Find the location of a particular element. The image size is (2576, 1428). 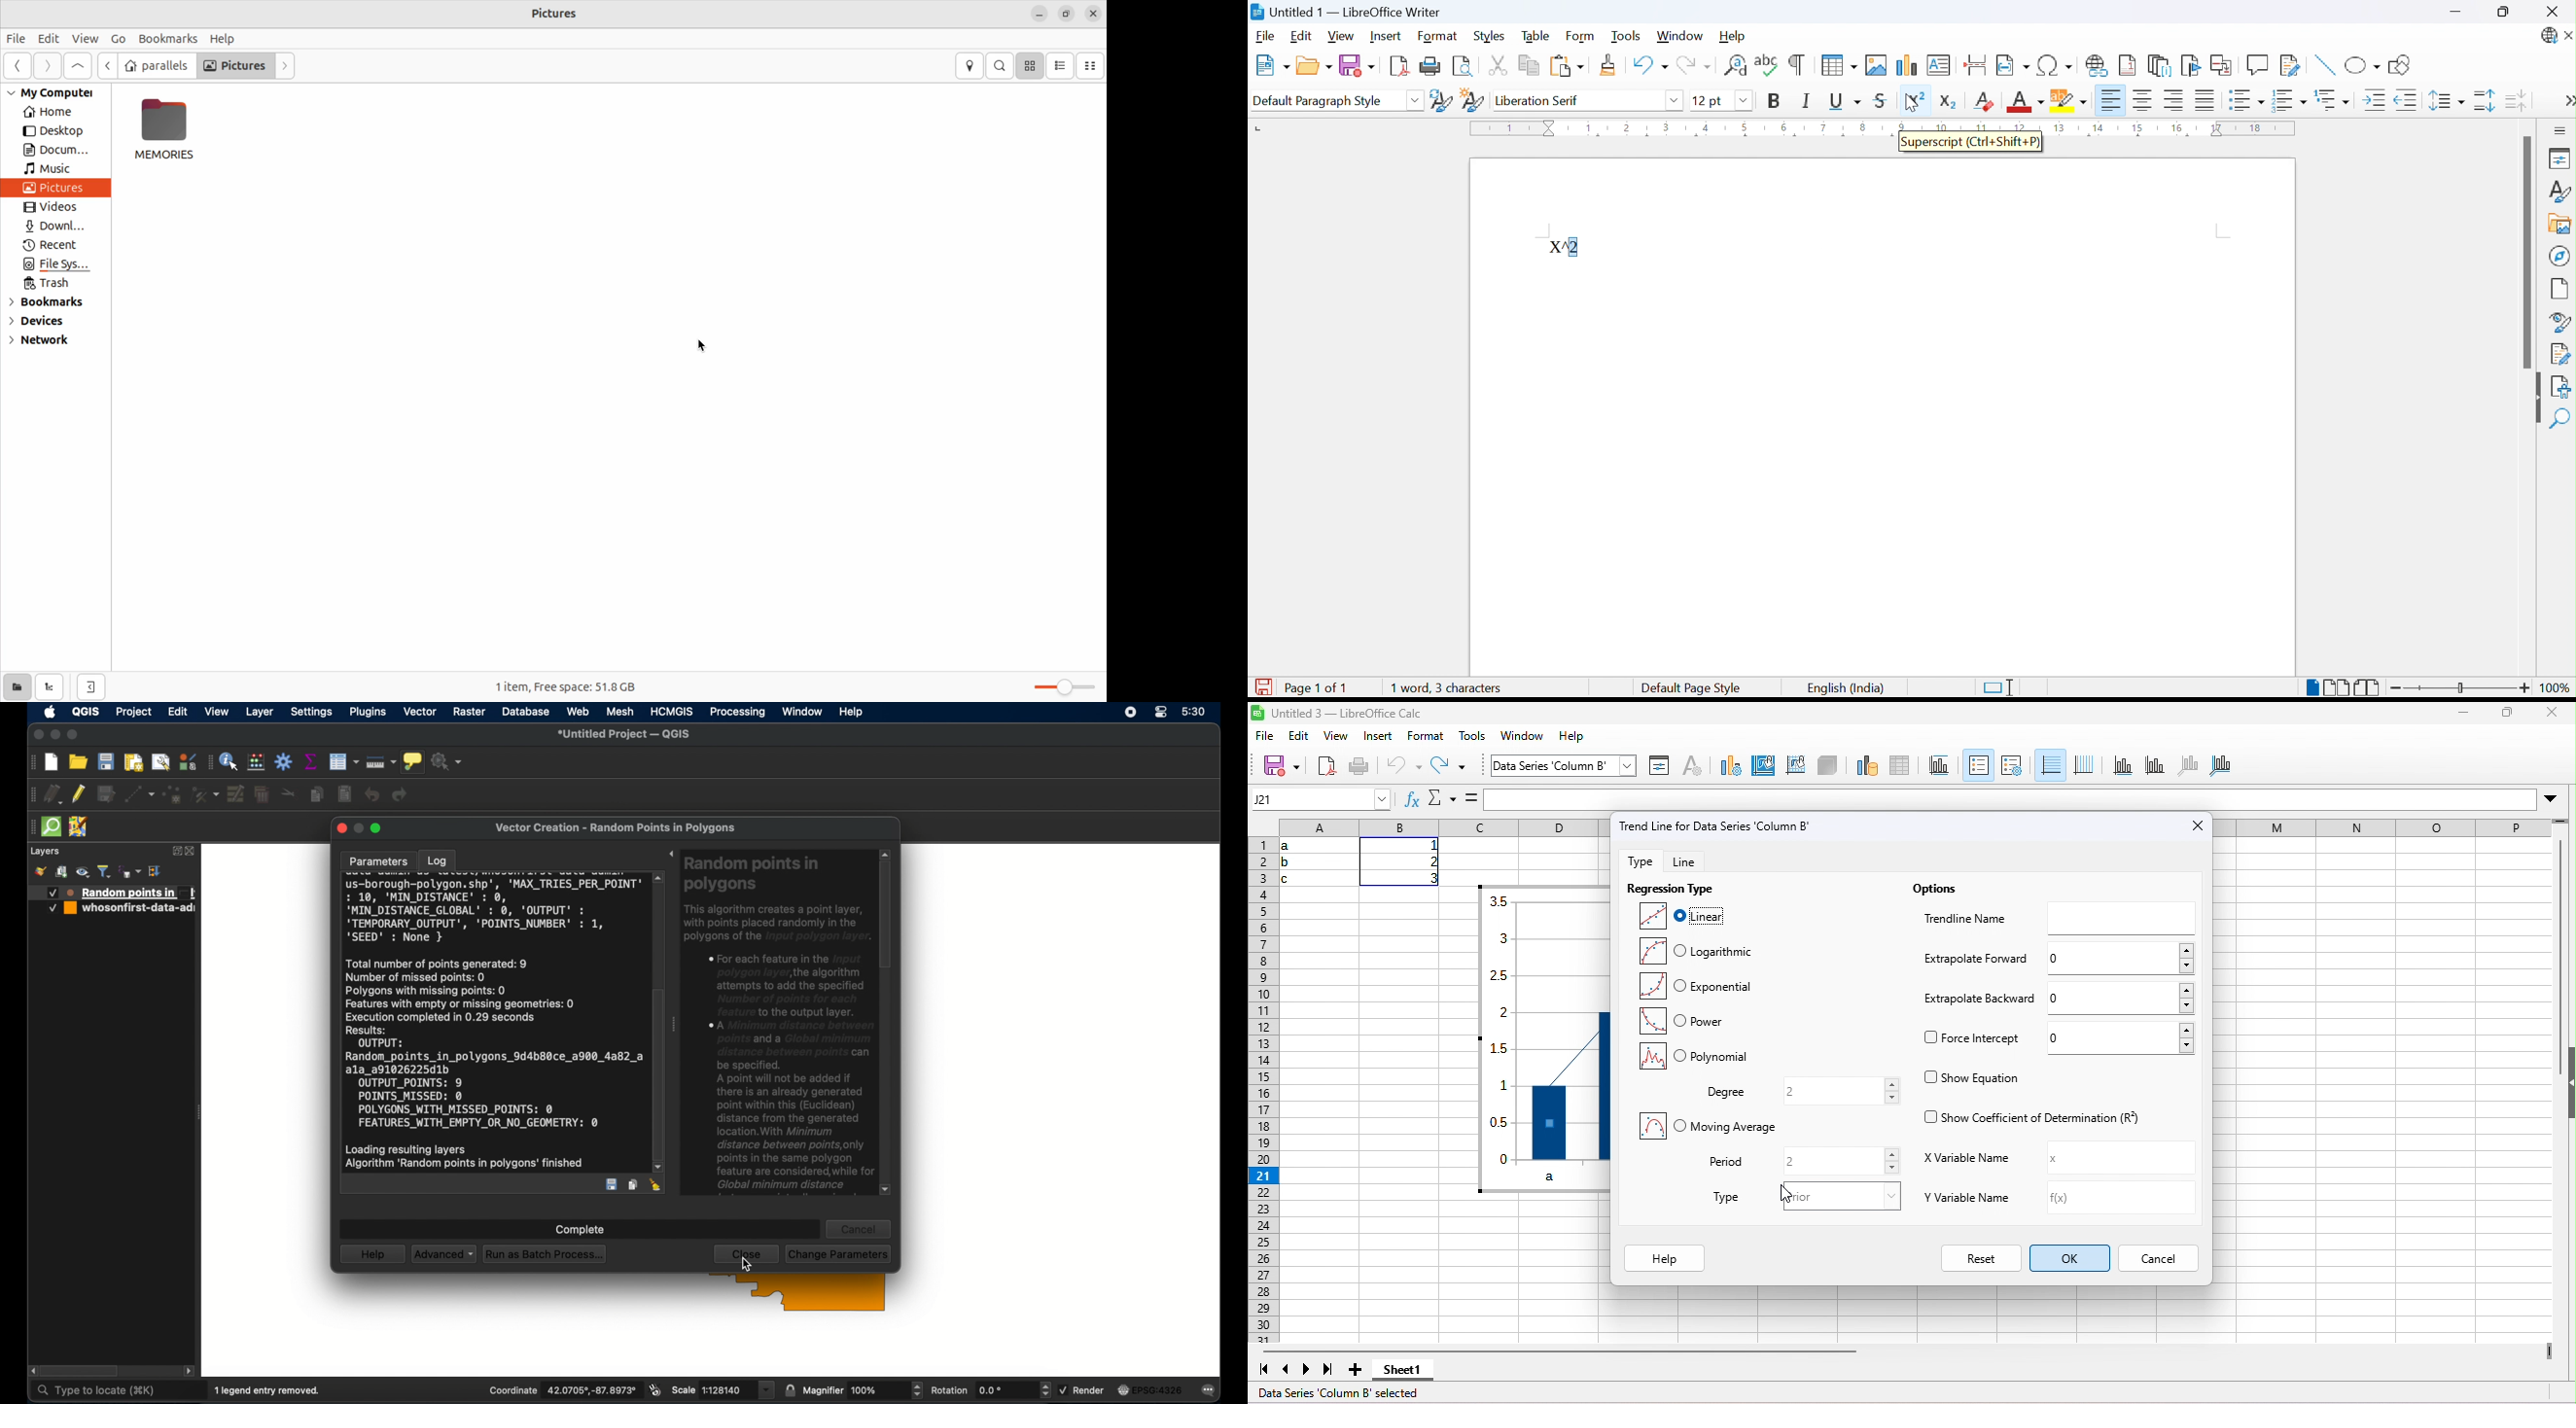

Insert table is located at coordinates (1841, 64).